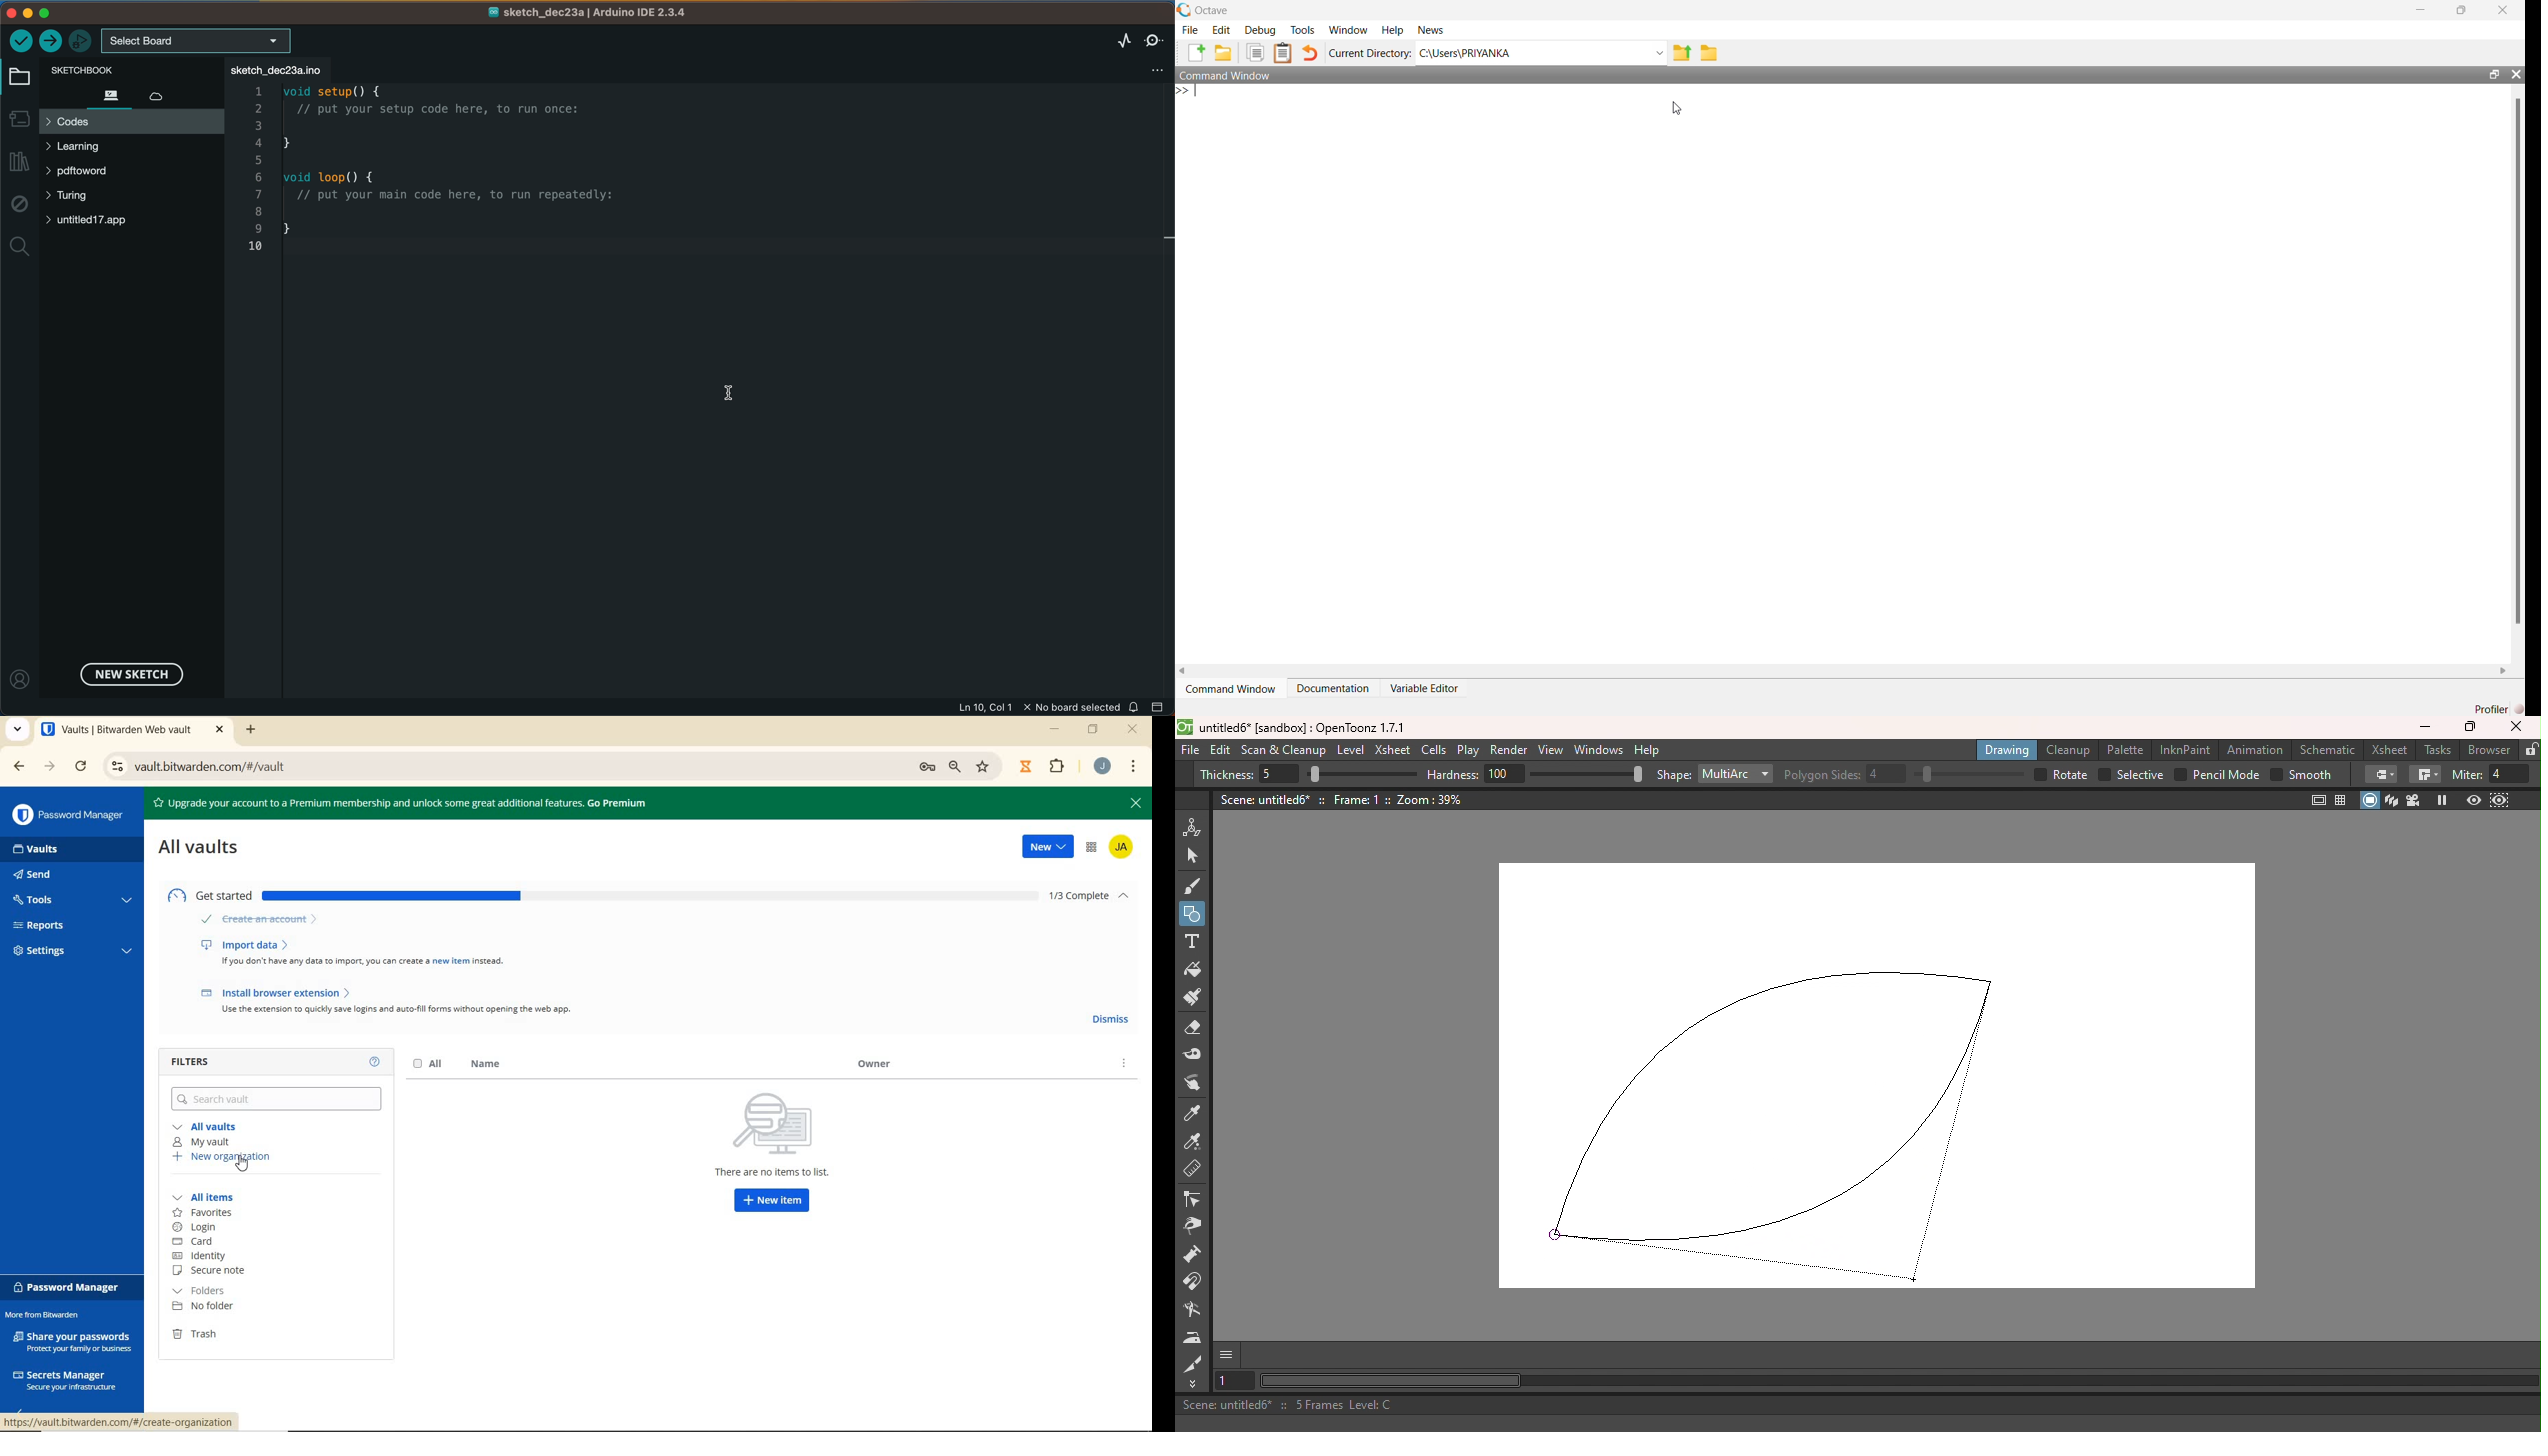 The width and height of the screenshot is (2548, 1456). What do you see at coordinates (2464, 8) in the screenshot?
I see `maximize` at bounding box center [2464, 8].